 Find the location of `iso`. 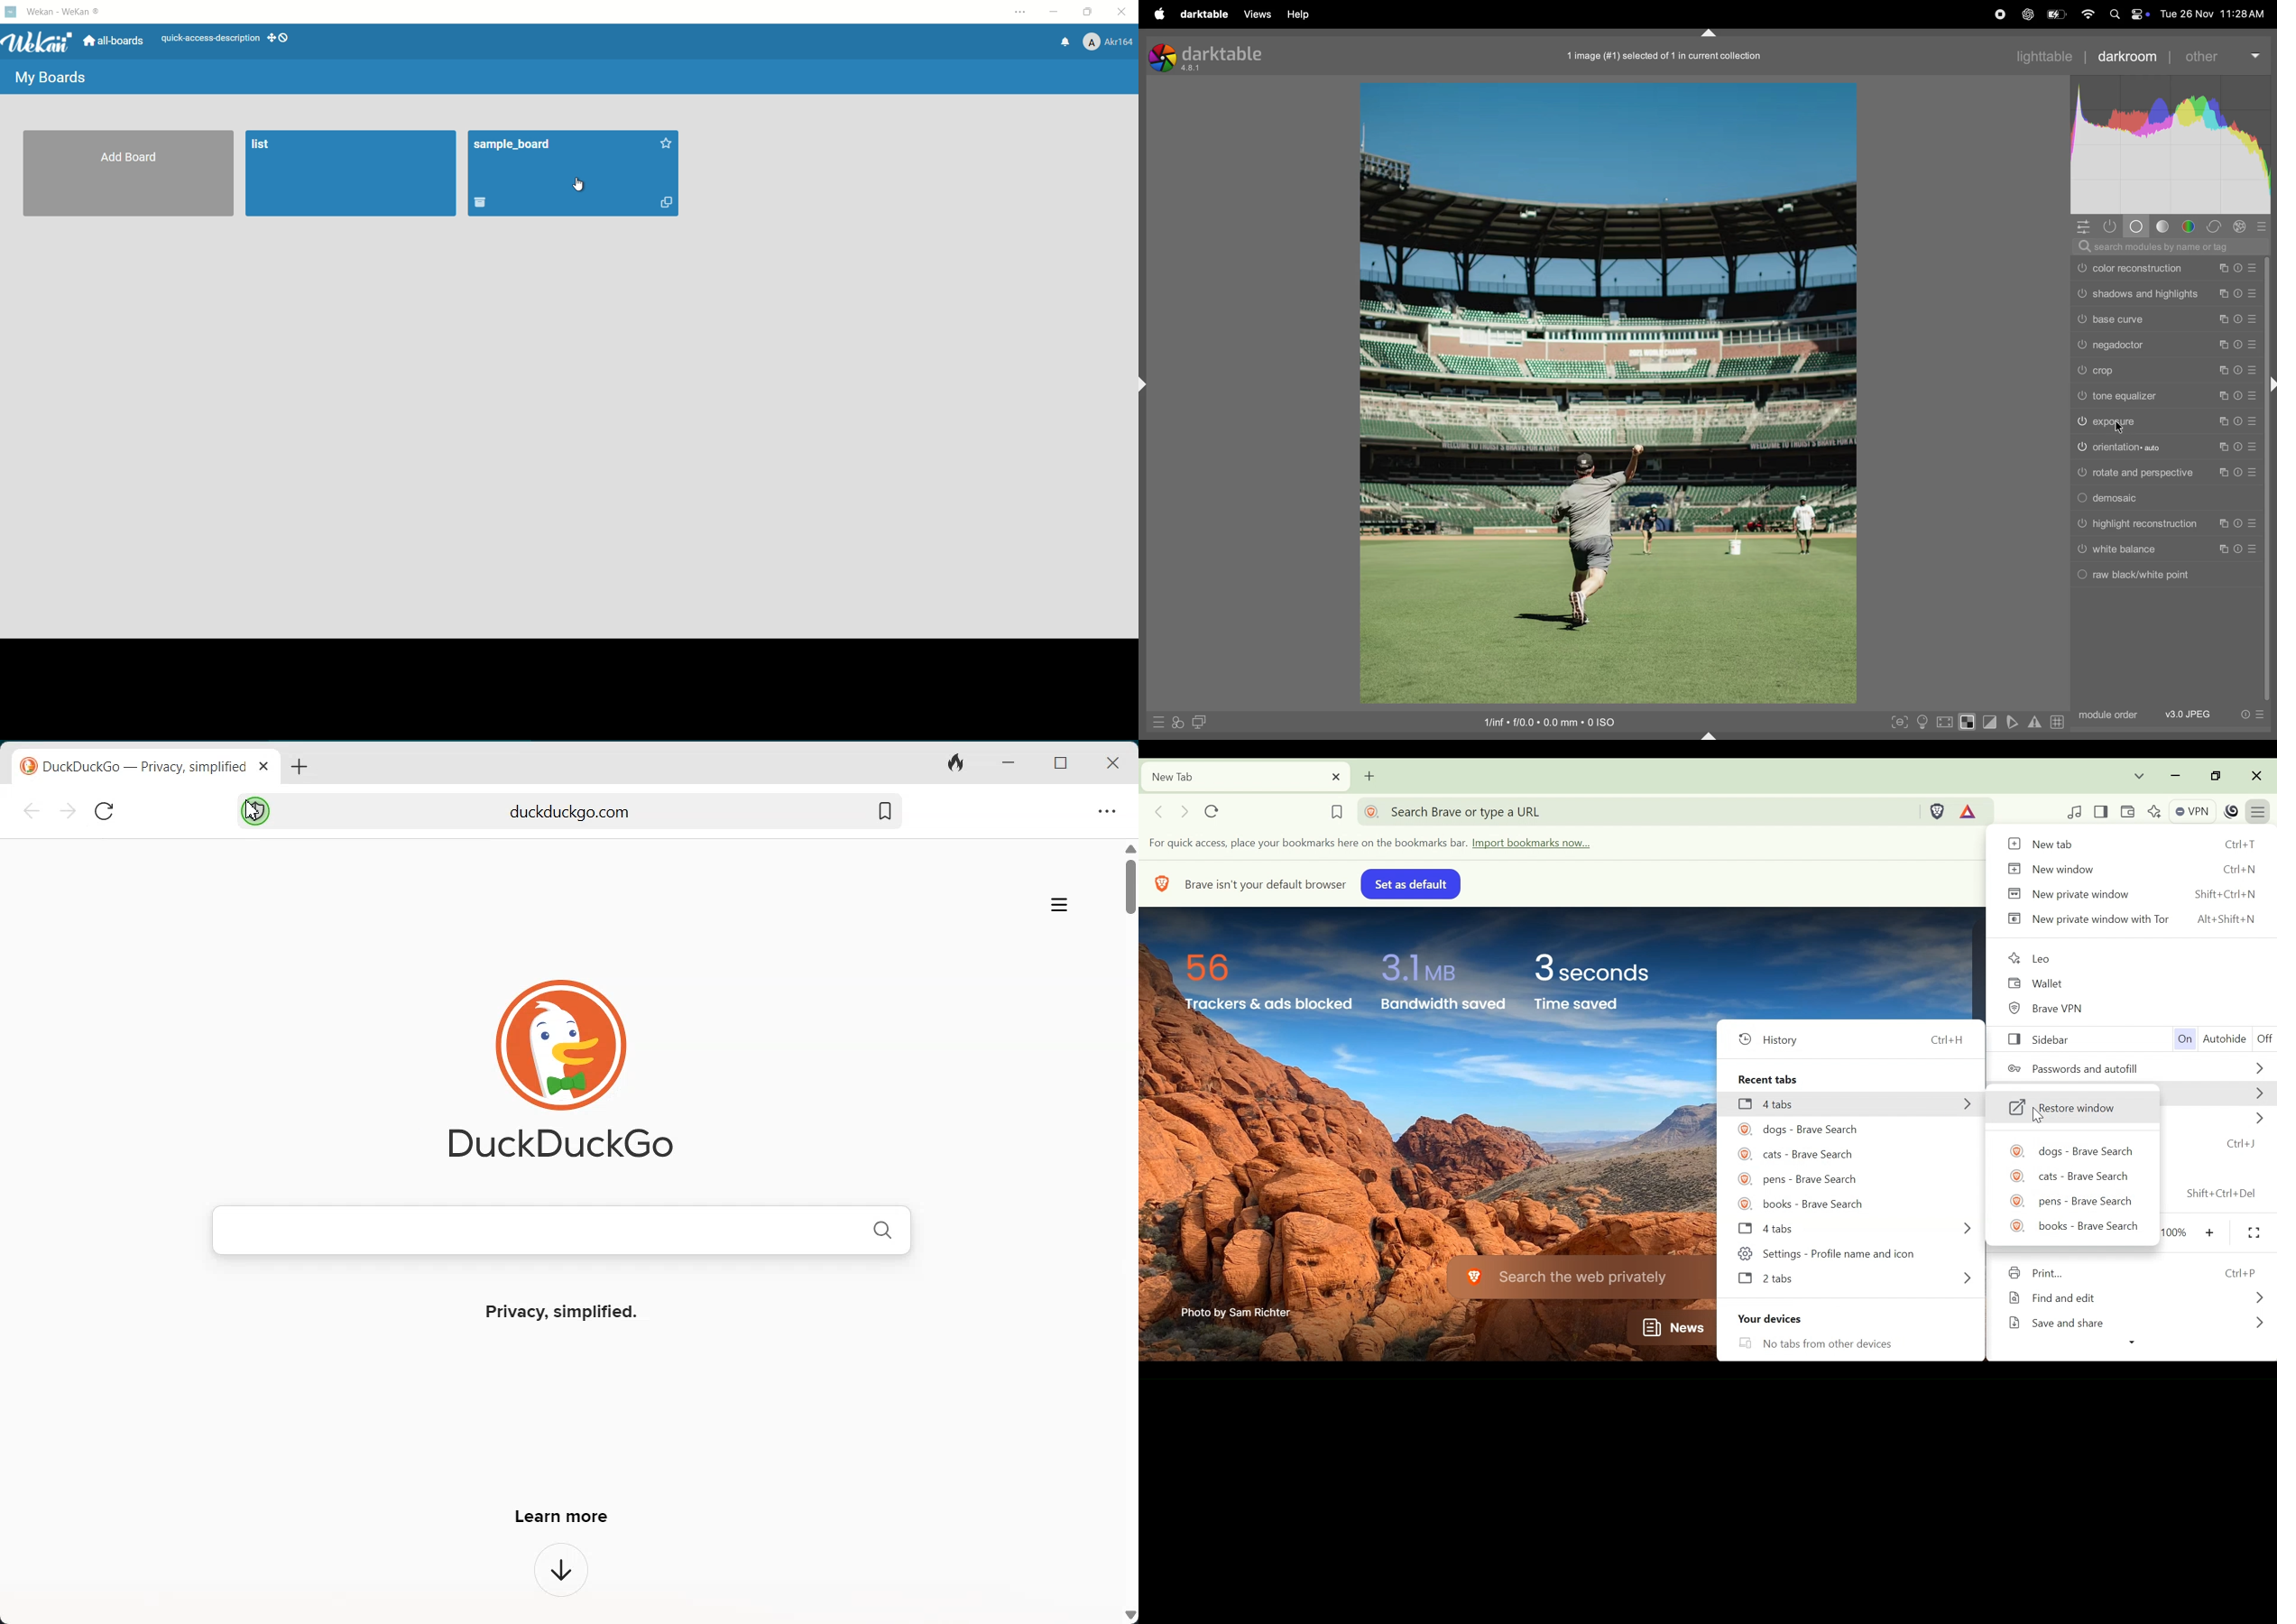

iso is located at coordinates (1544, 722).